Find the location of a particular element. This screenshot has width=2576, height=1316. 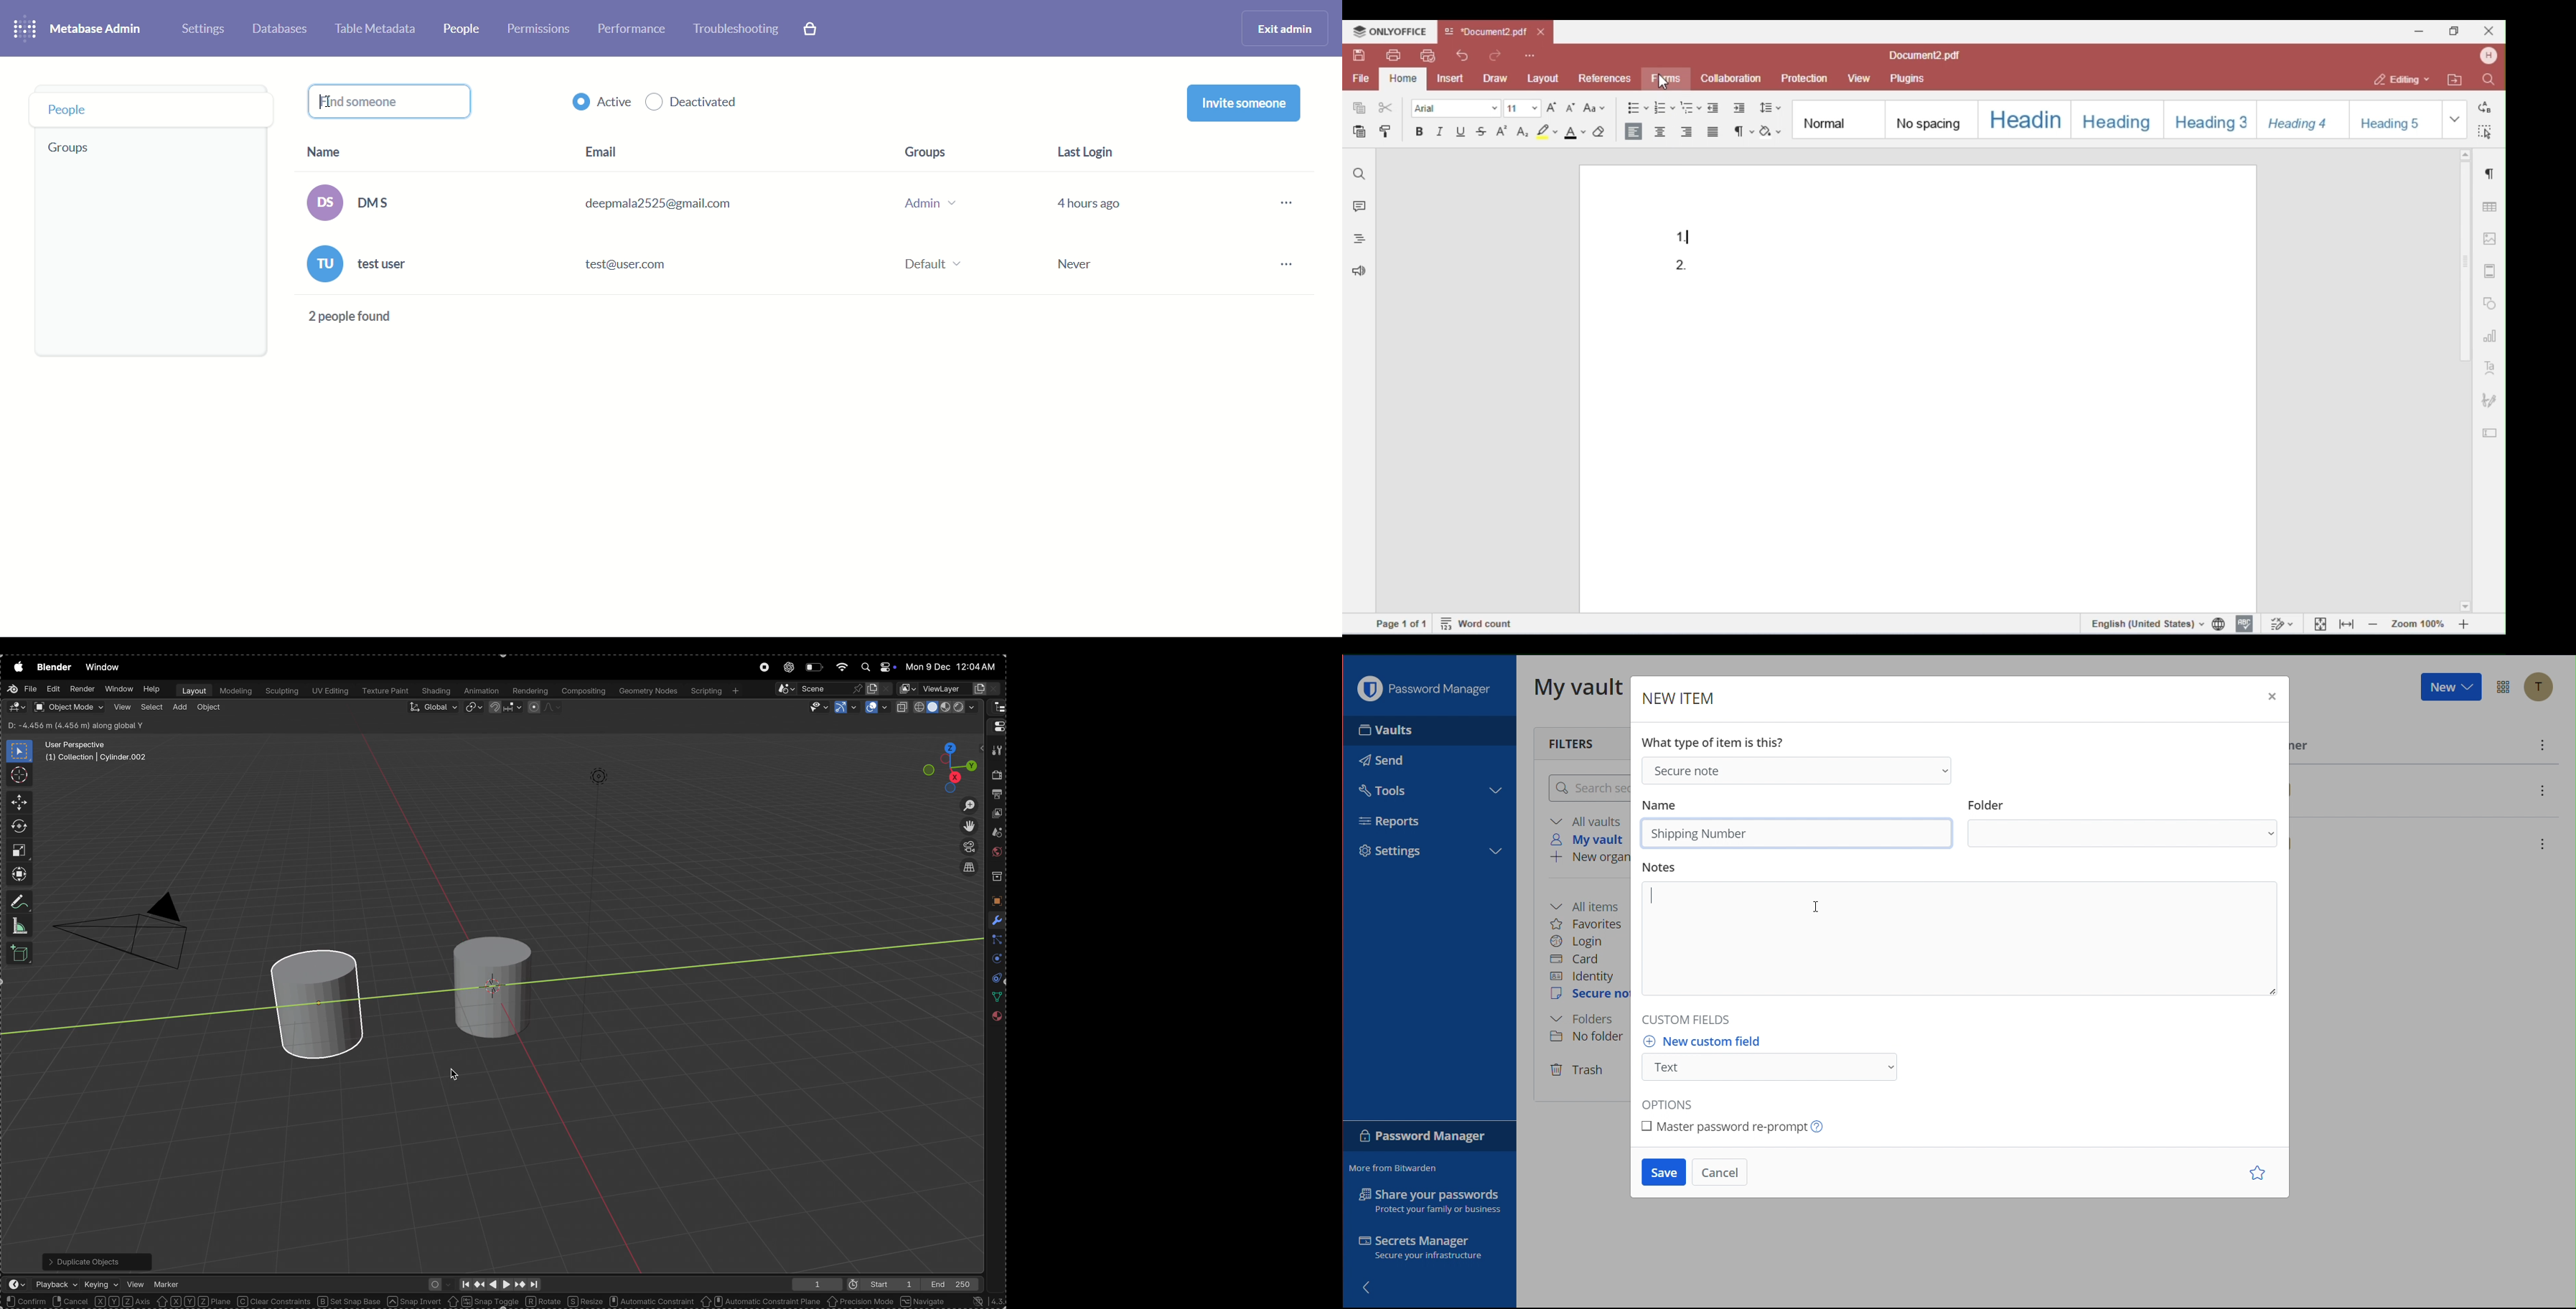

select toggle is located at coordinates (39, 1301).